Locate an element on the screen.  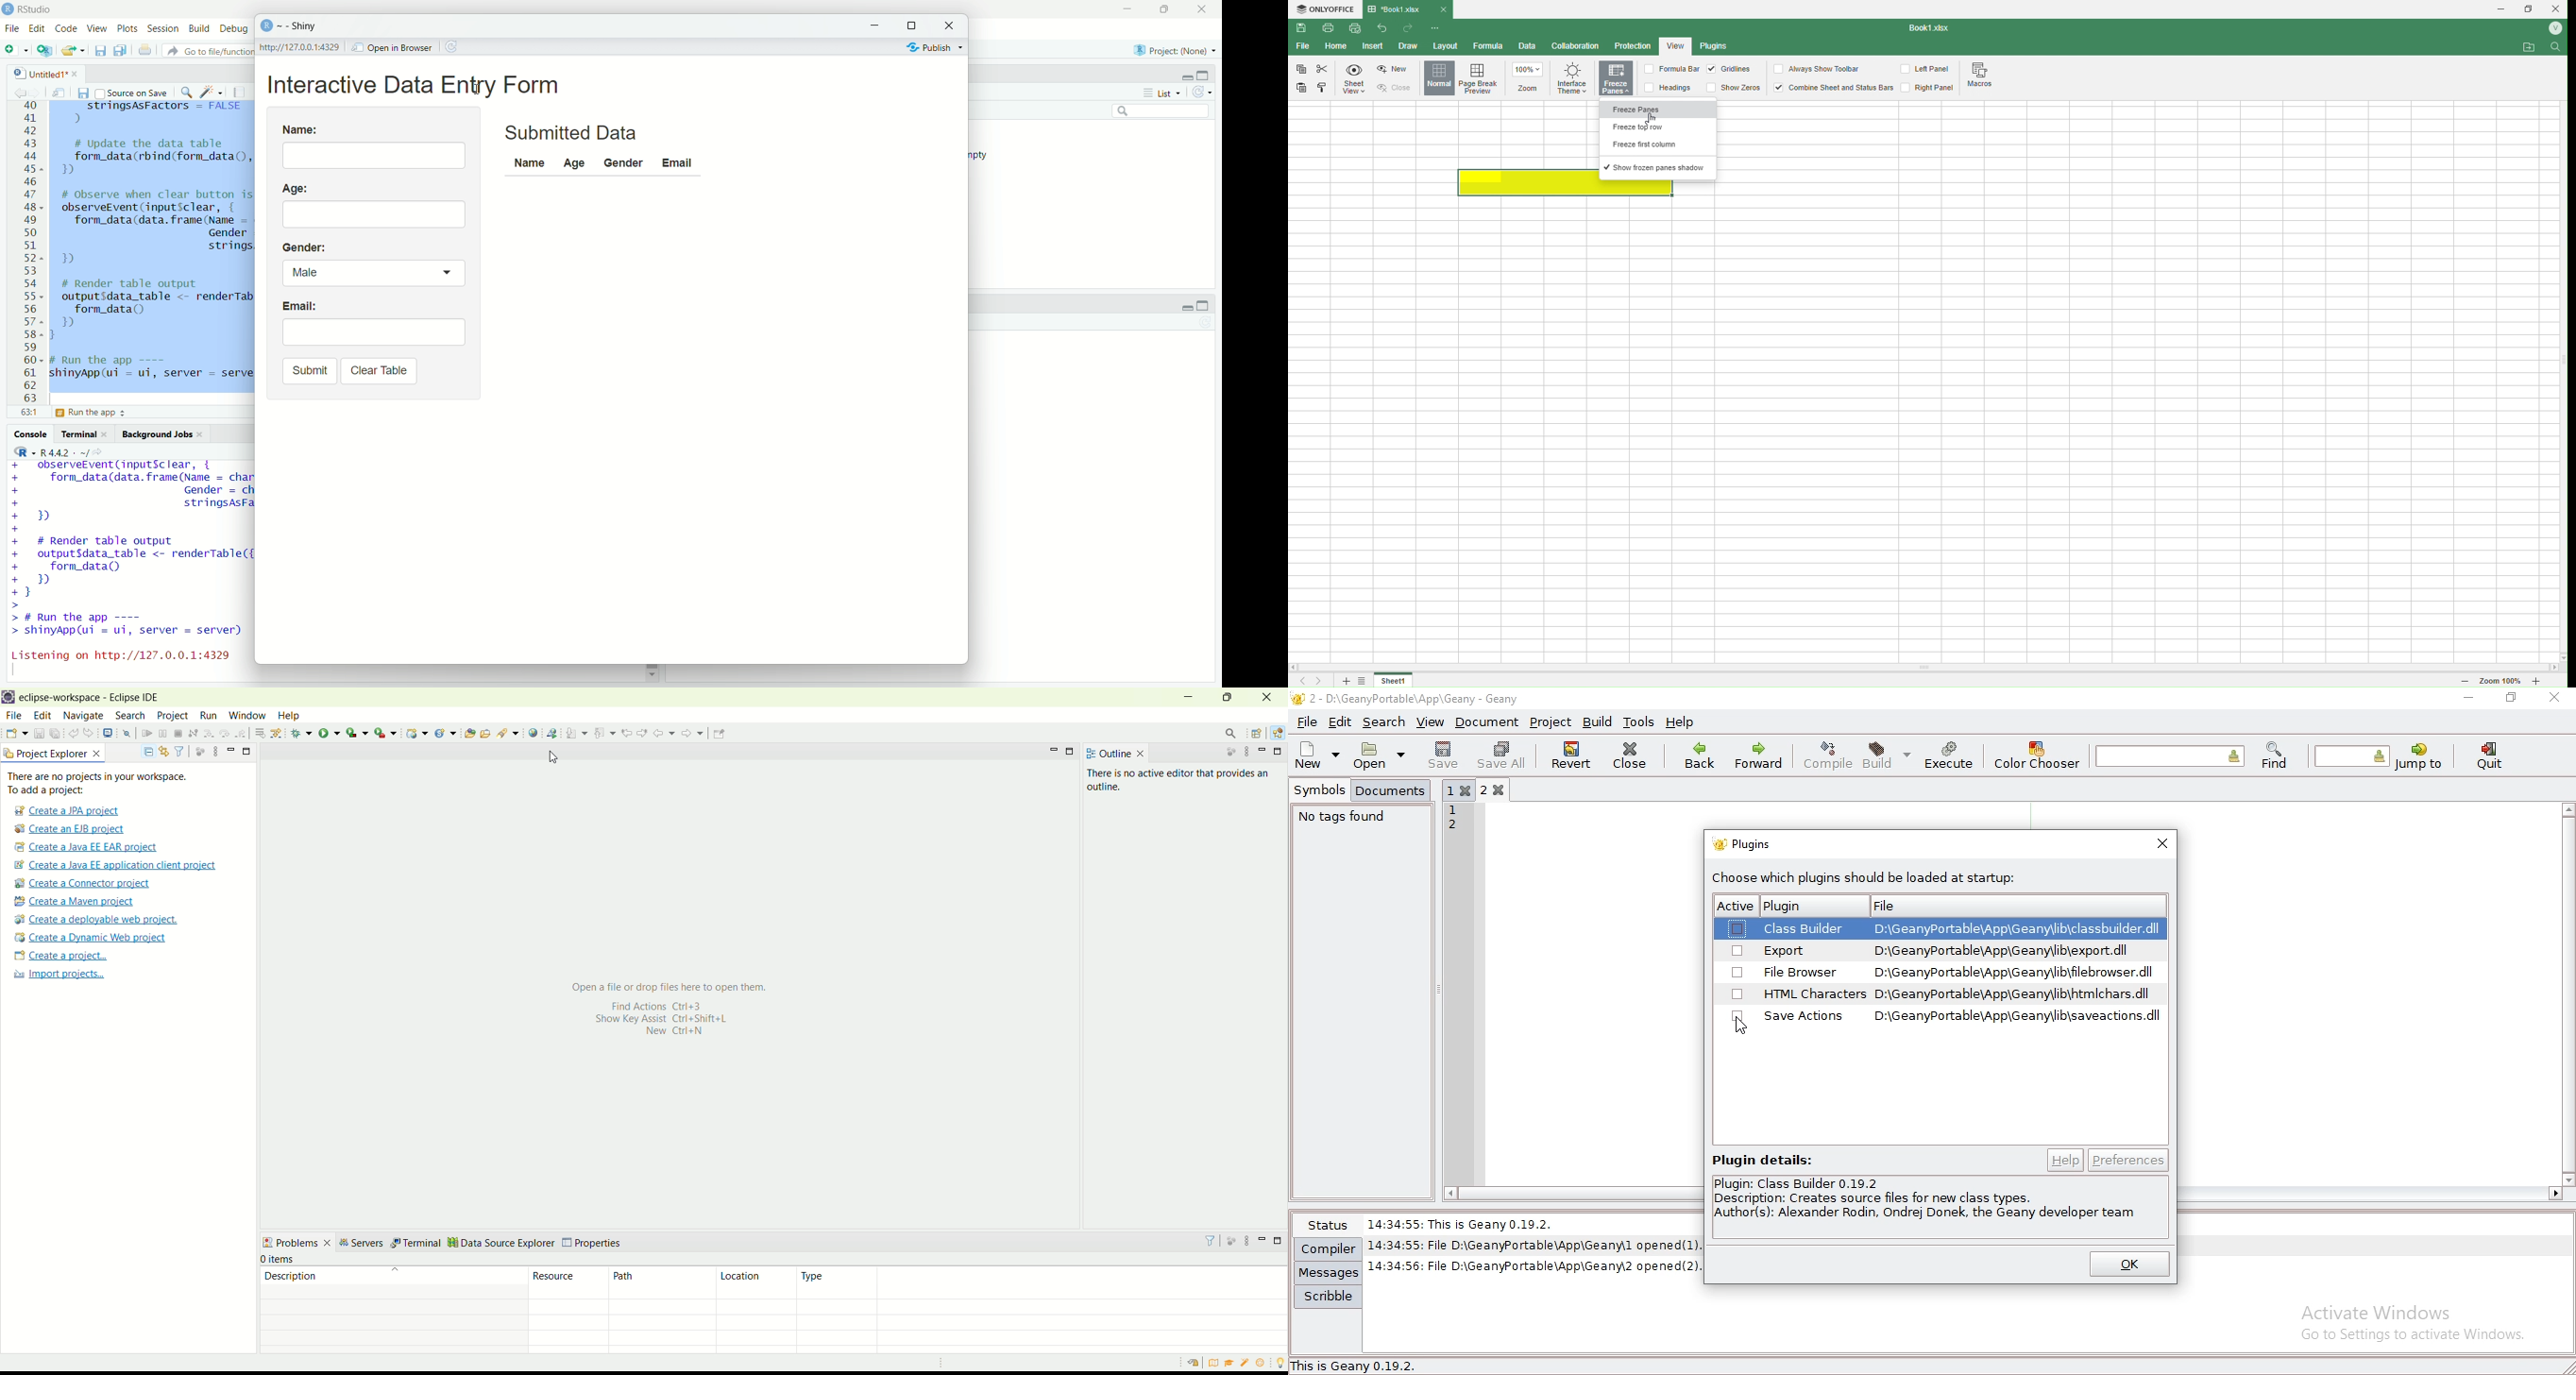
Quick print is located at coordinates (1354, 28).